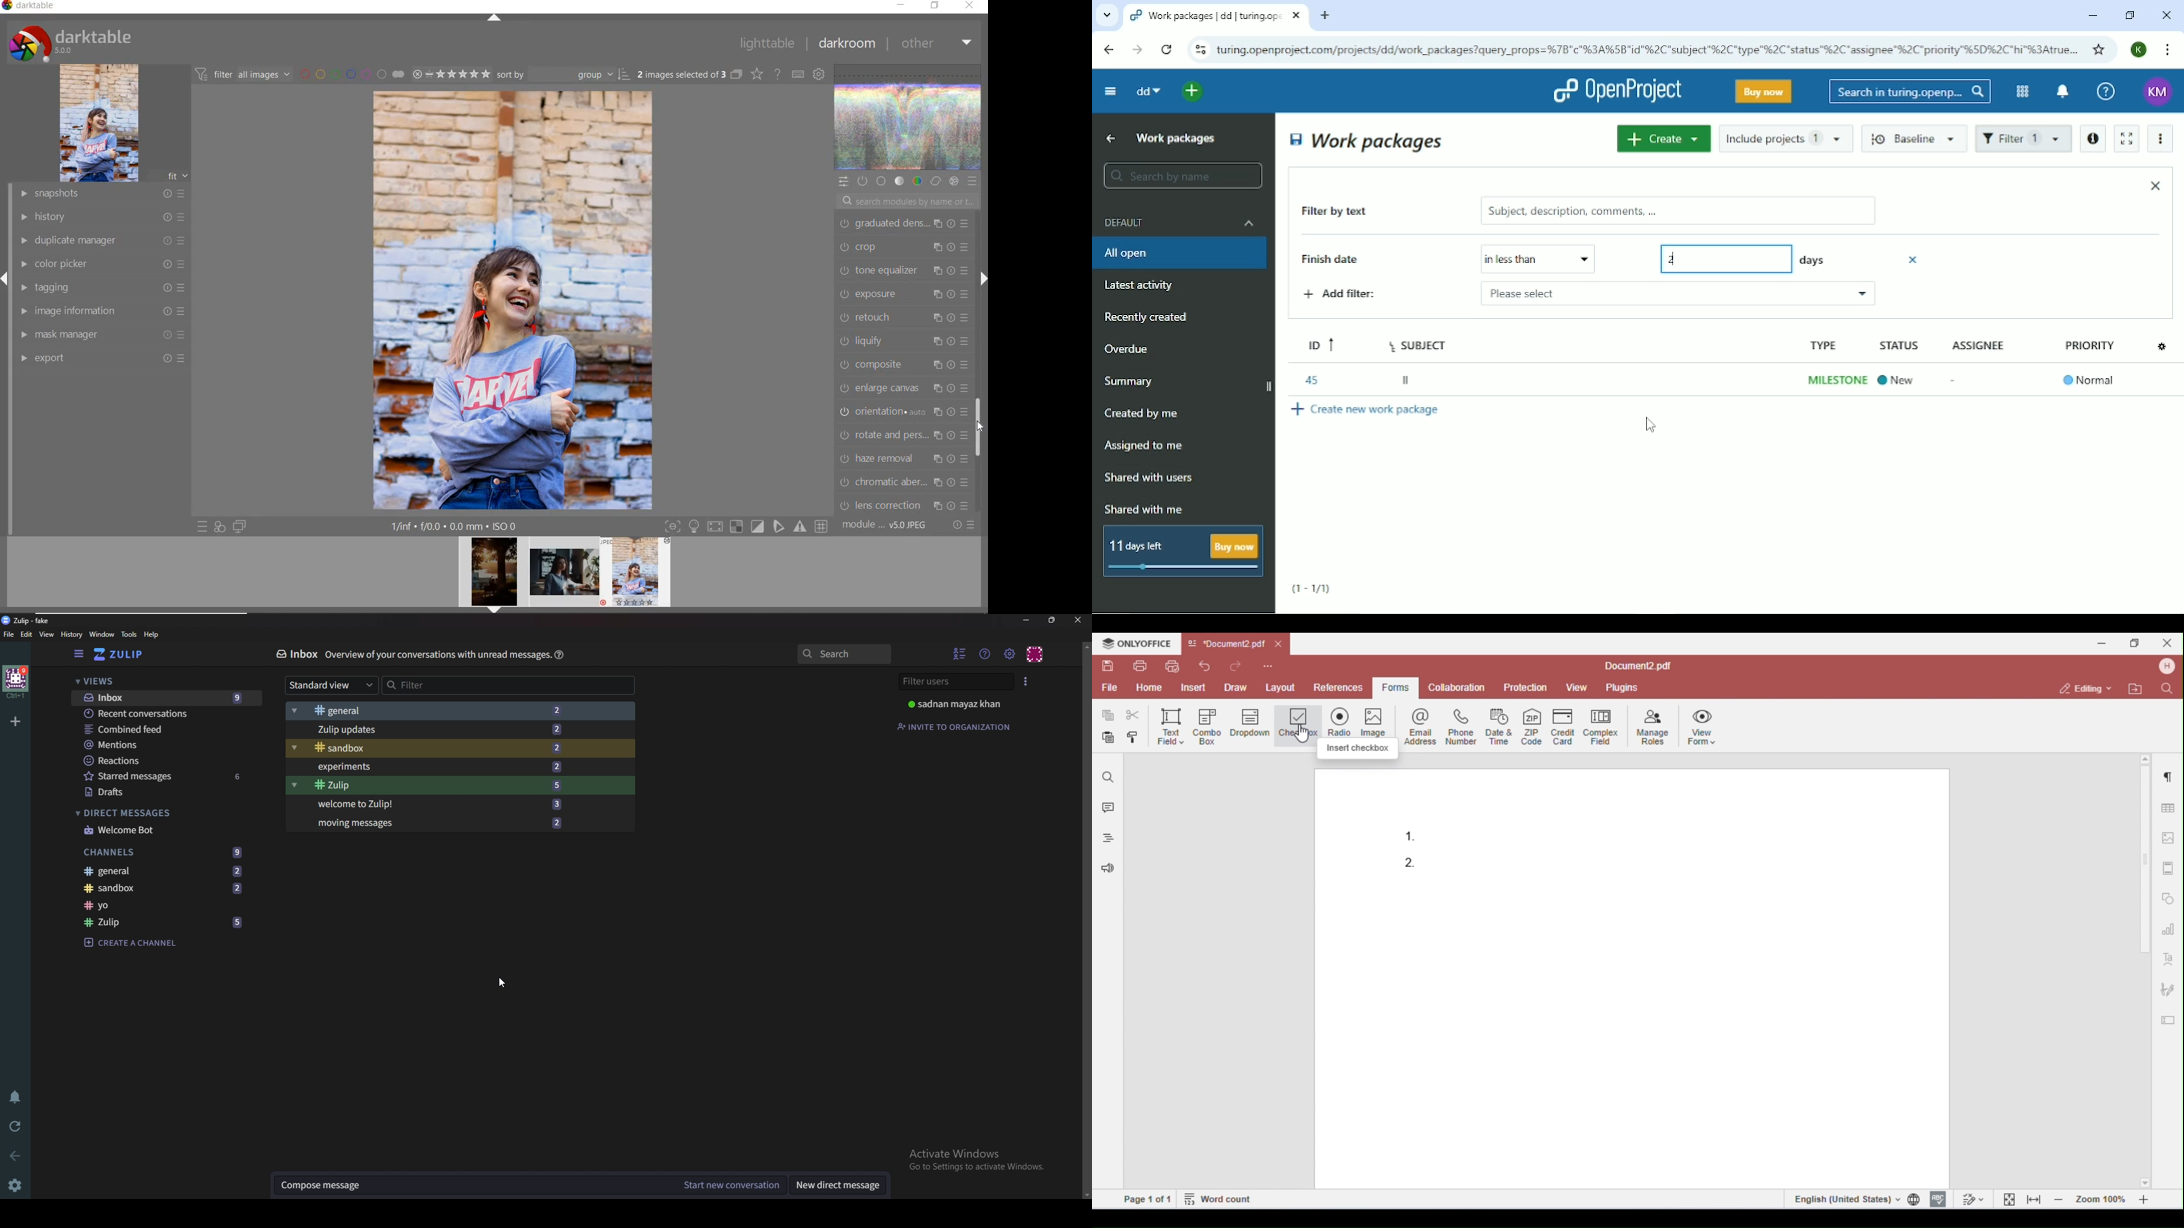  Describe the element at coordinates (904, 249) in the screenshot. I see `crop` at that location.